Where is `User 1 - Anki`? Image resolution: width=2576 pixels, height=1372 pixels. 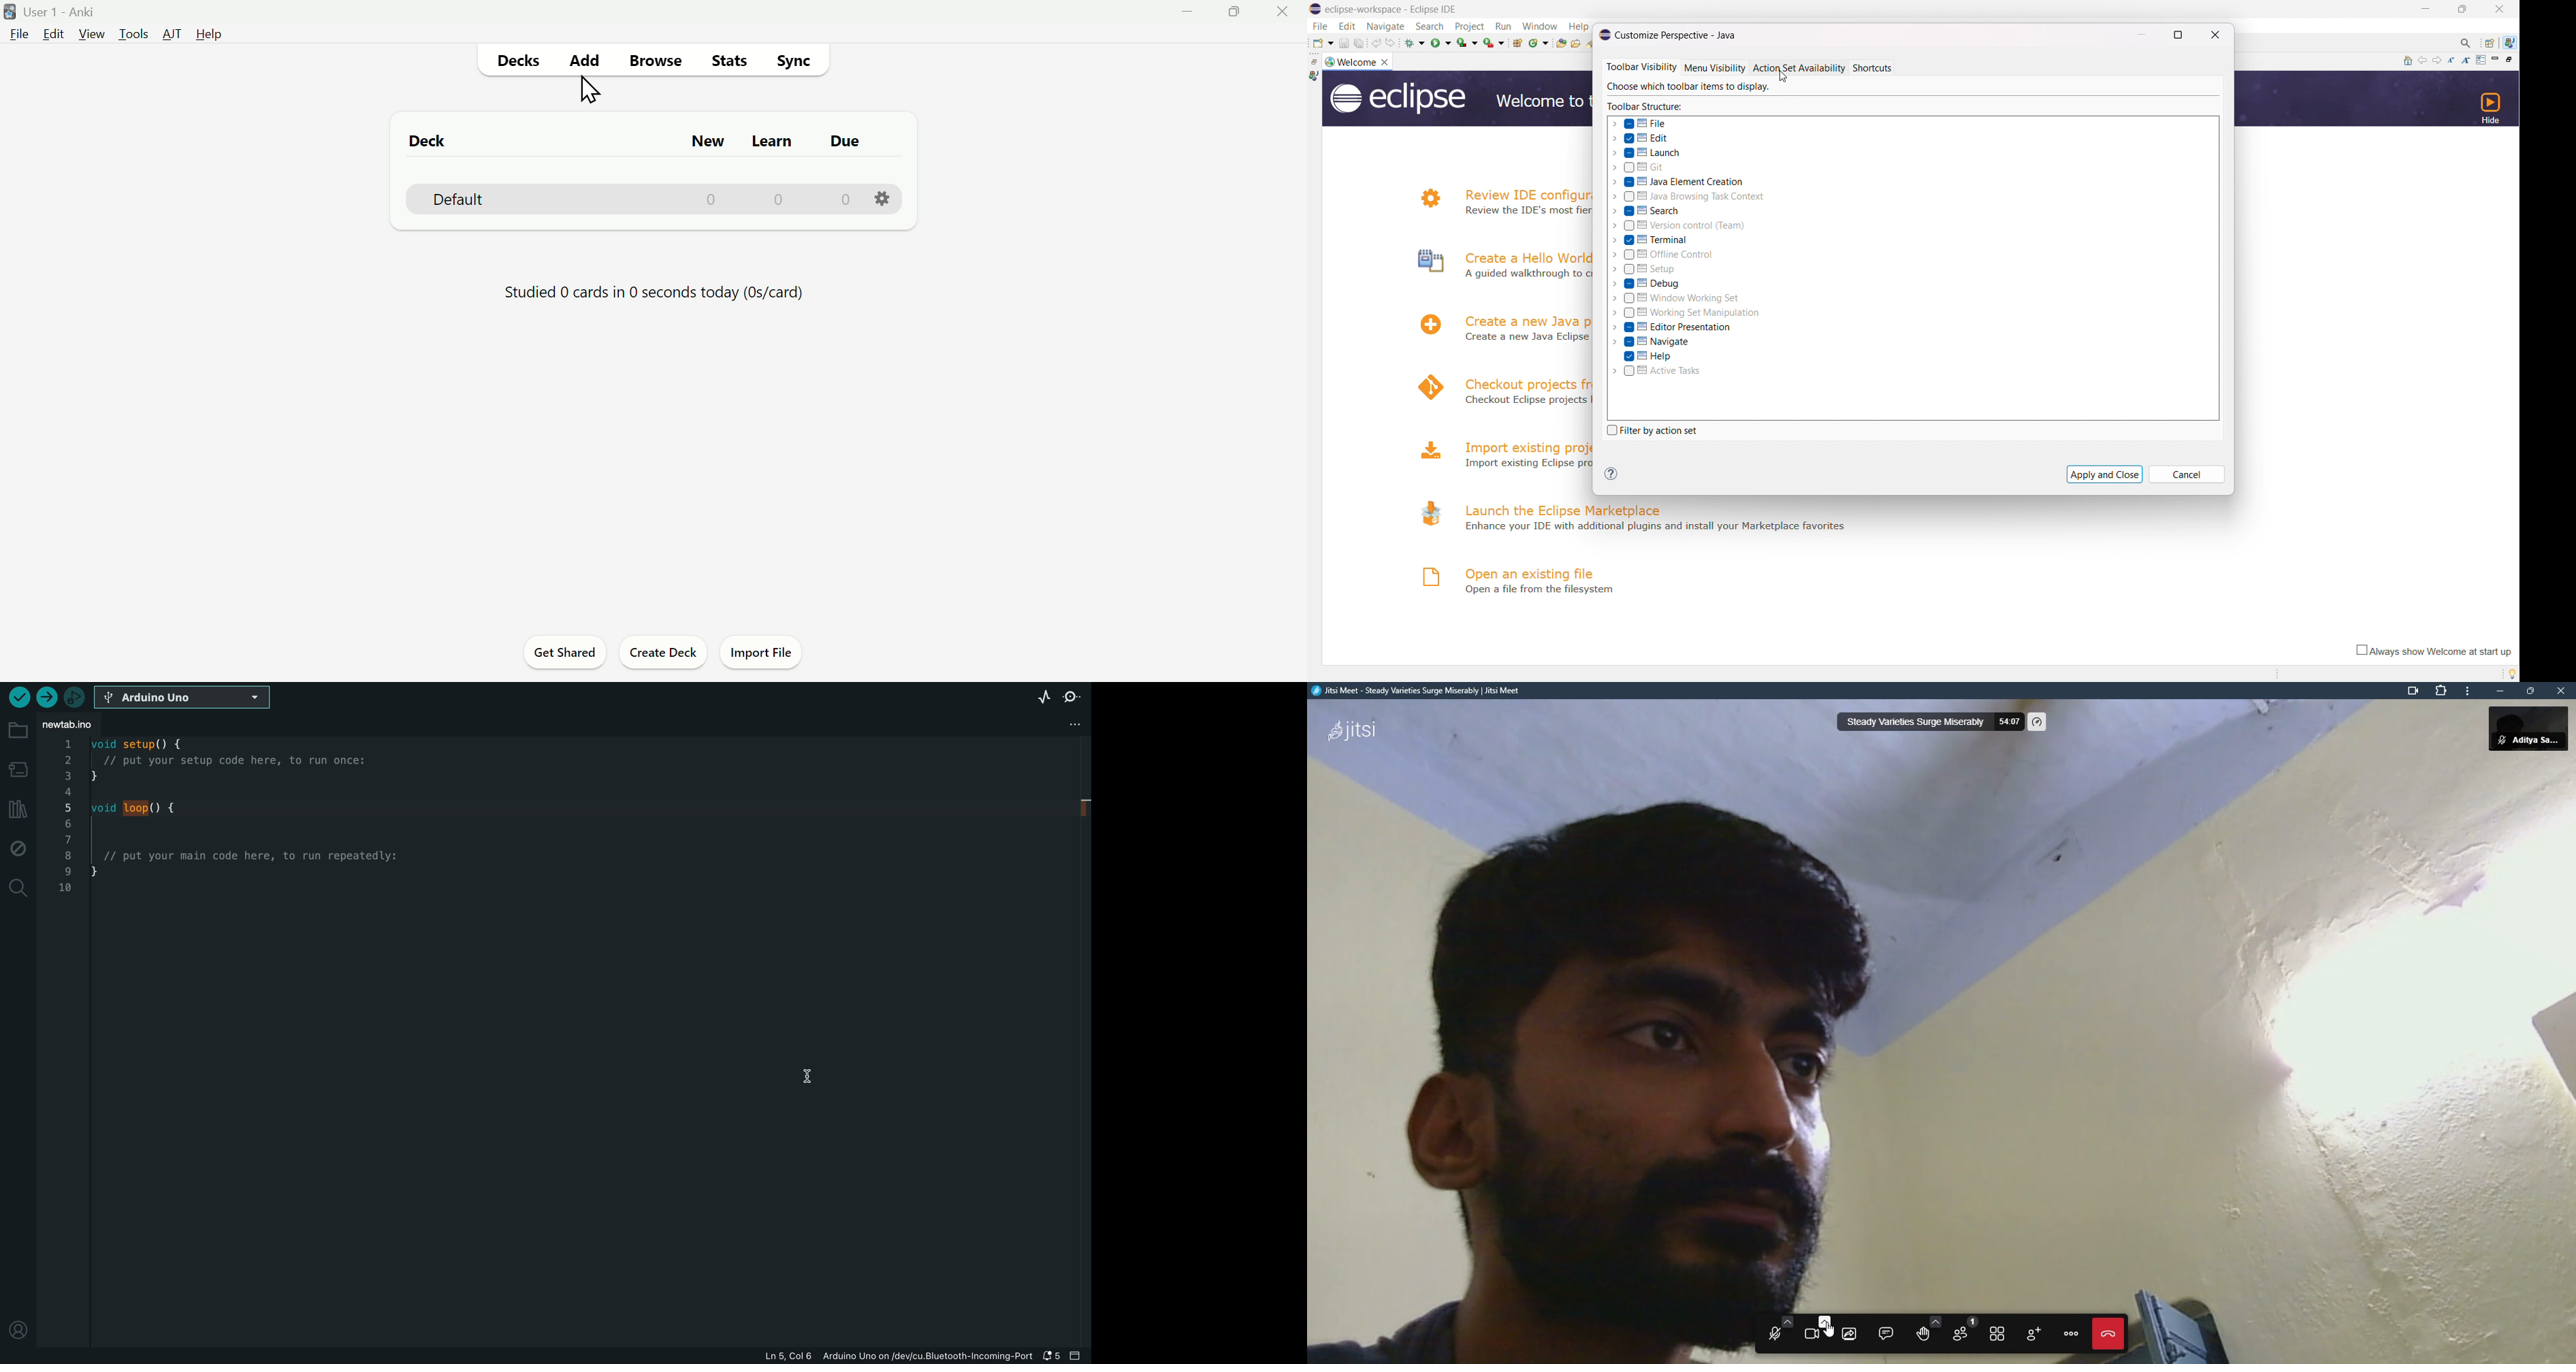 User 1 - Anki is located at coordinates (64, 12).